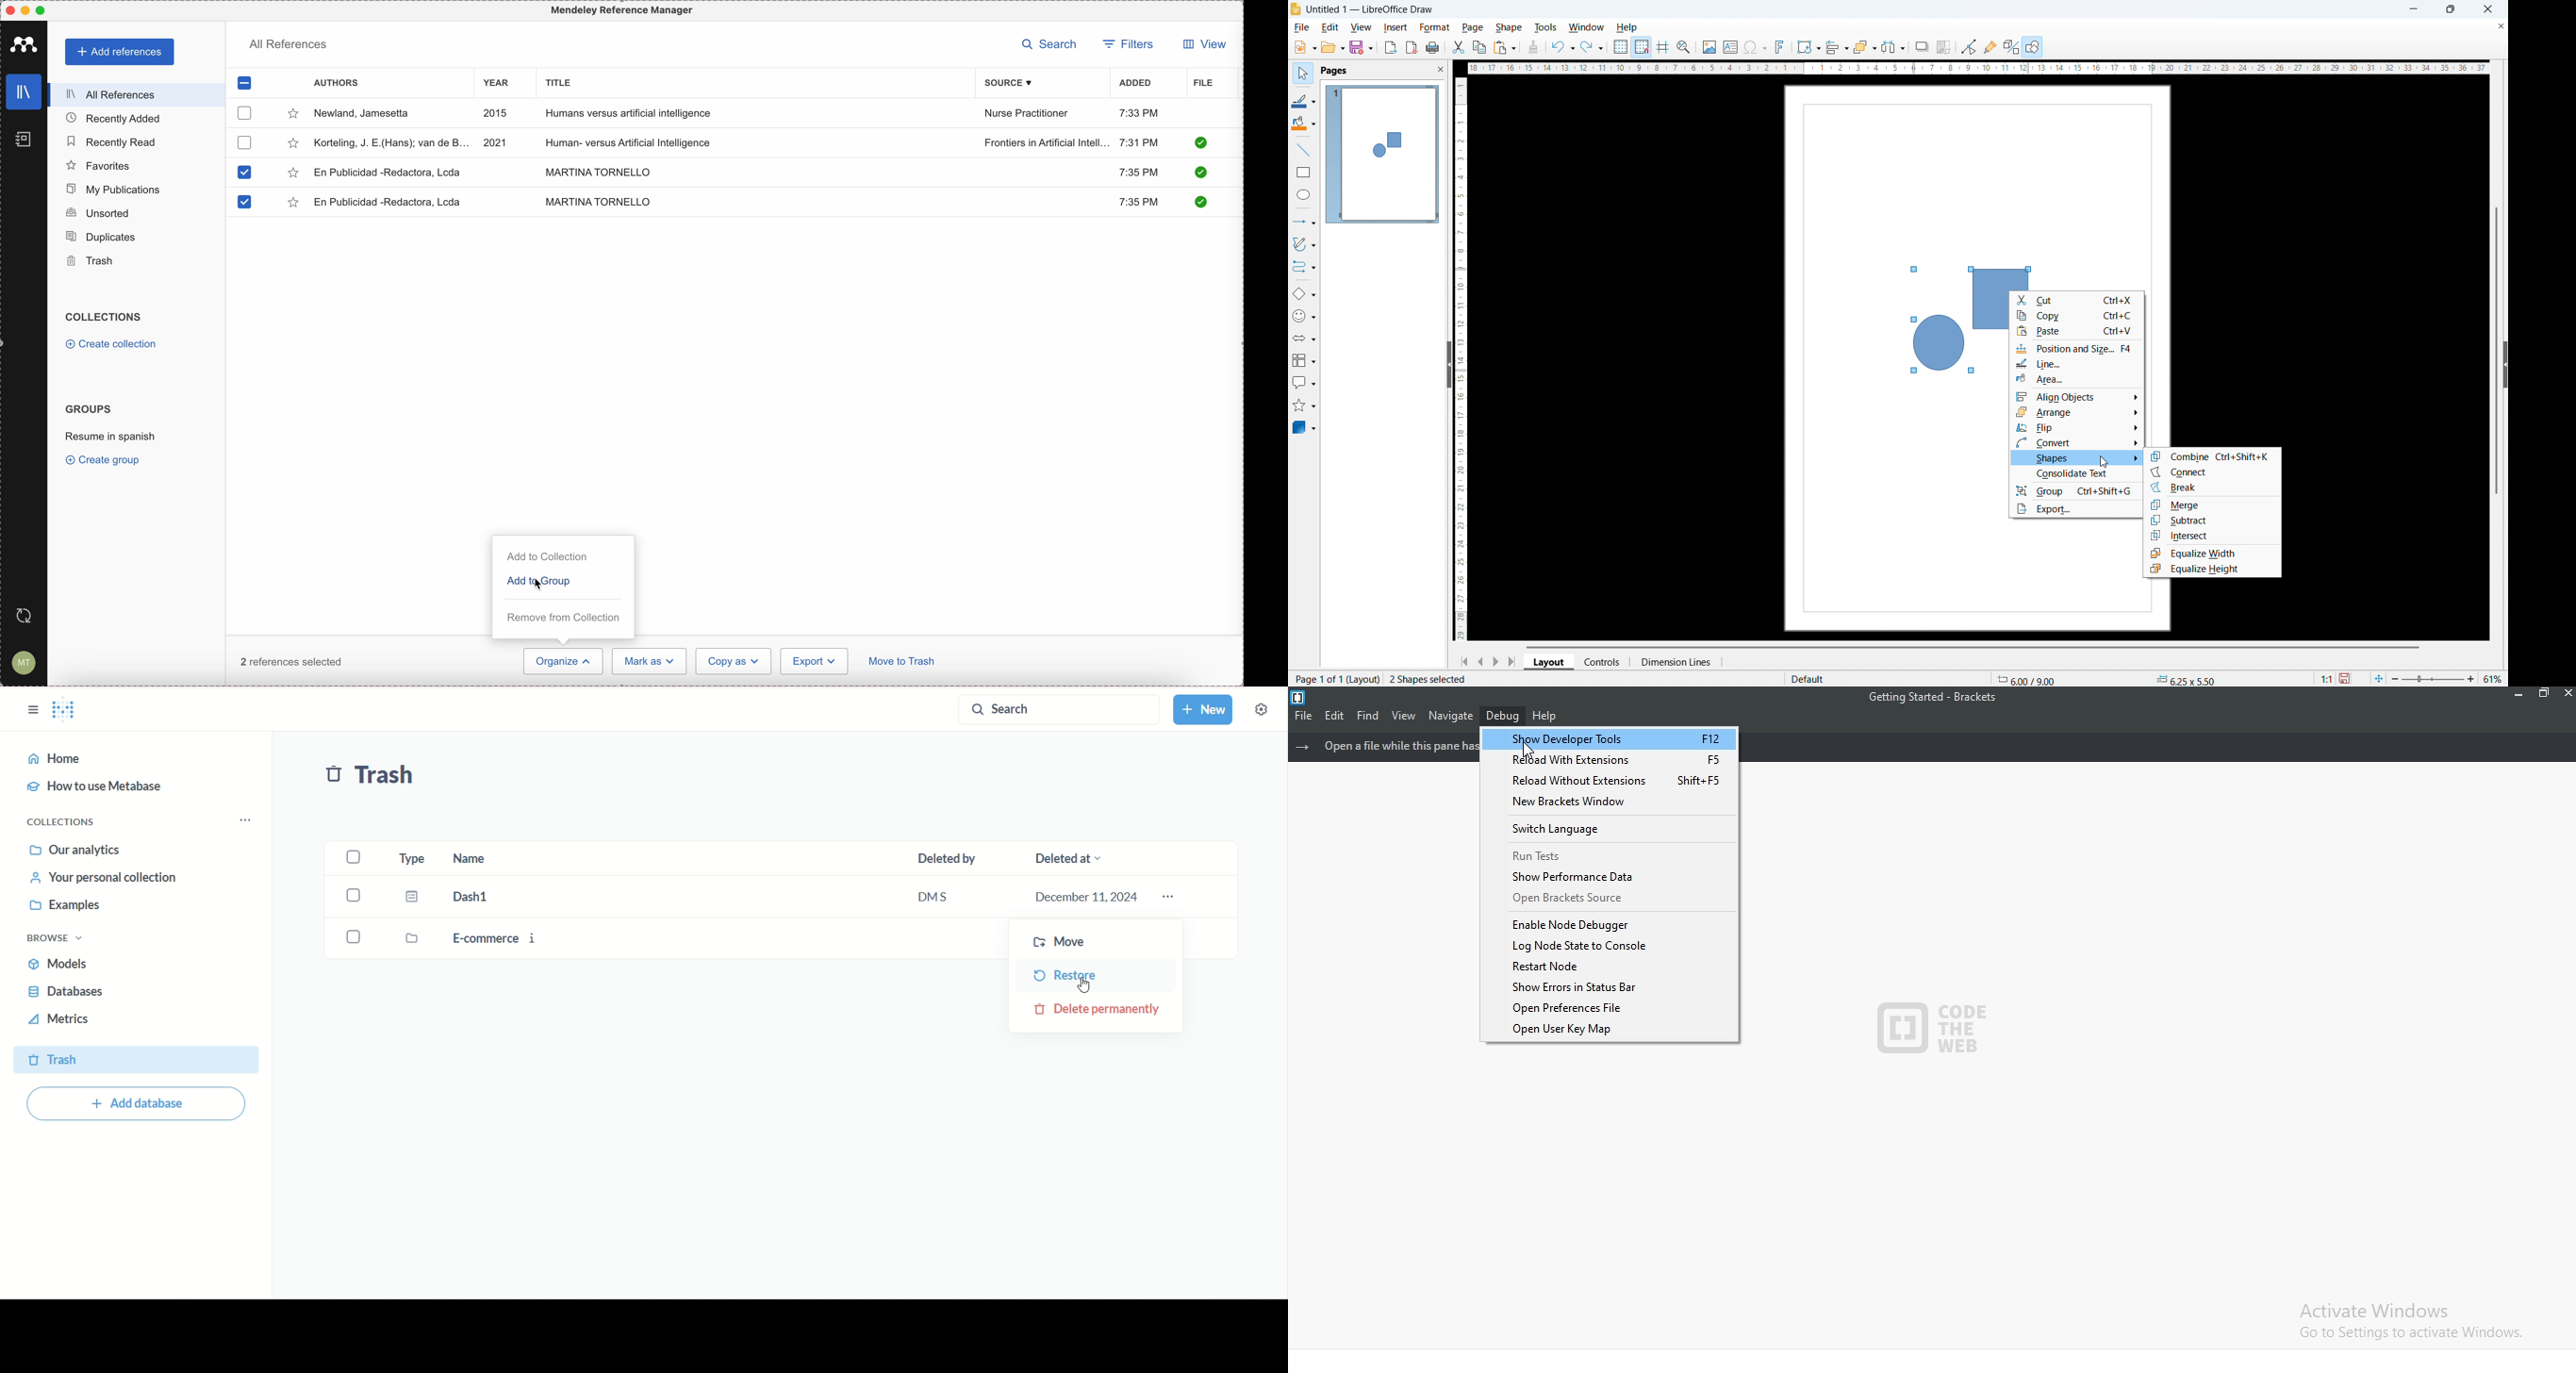  I want to click on export, so click(2077, 509).